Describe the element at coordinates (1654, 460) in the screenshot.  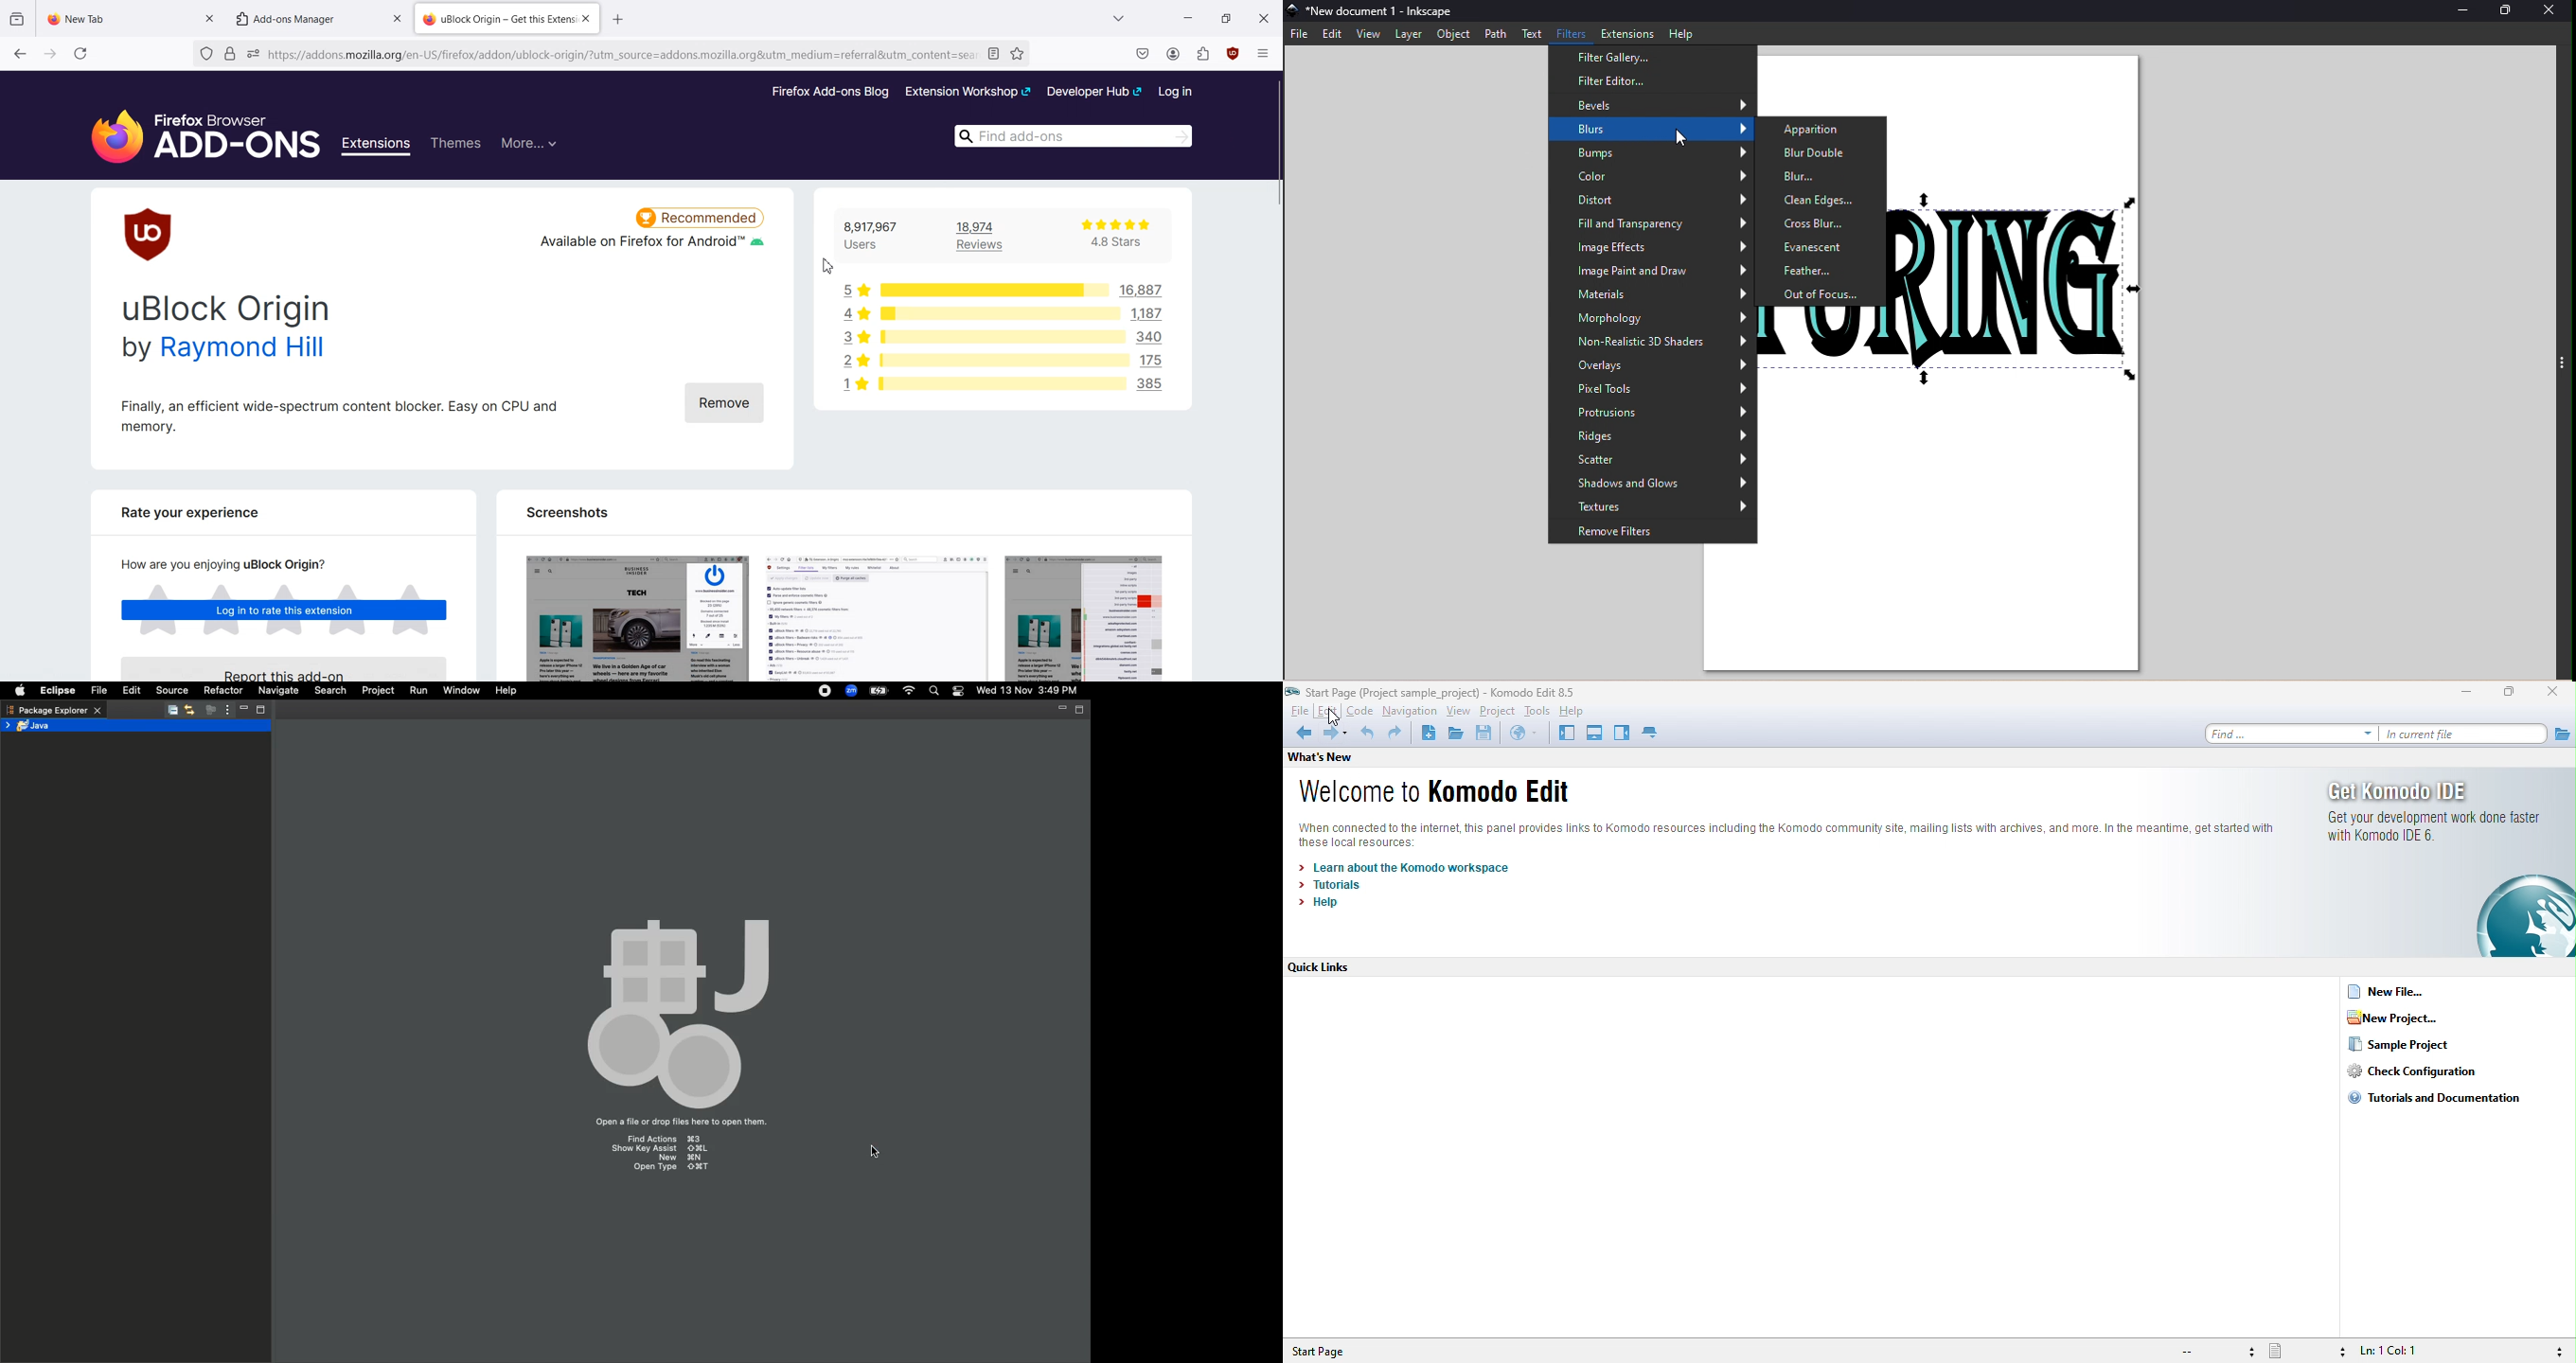
I see `Scatter` at that location.